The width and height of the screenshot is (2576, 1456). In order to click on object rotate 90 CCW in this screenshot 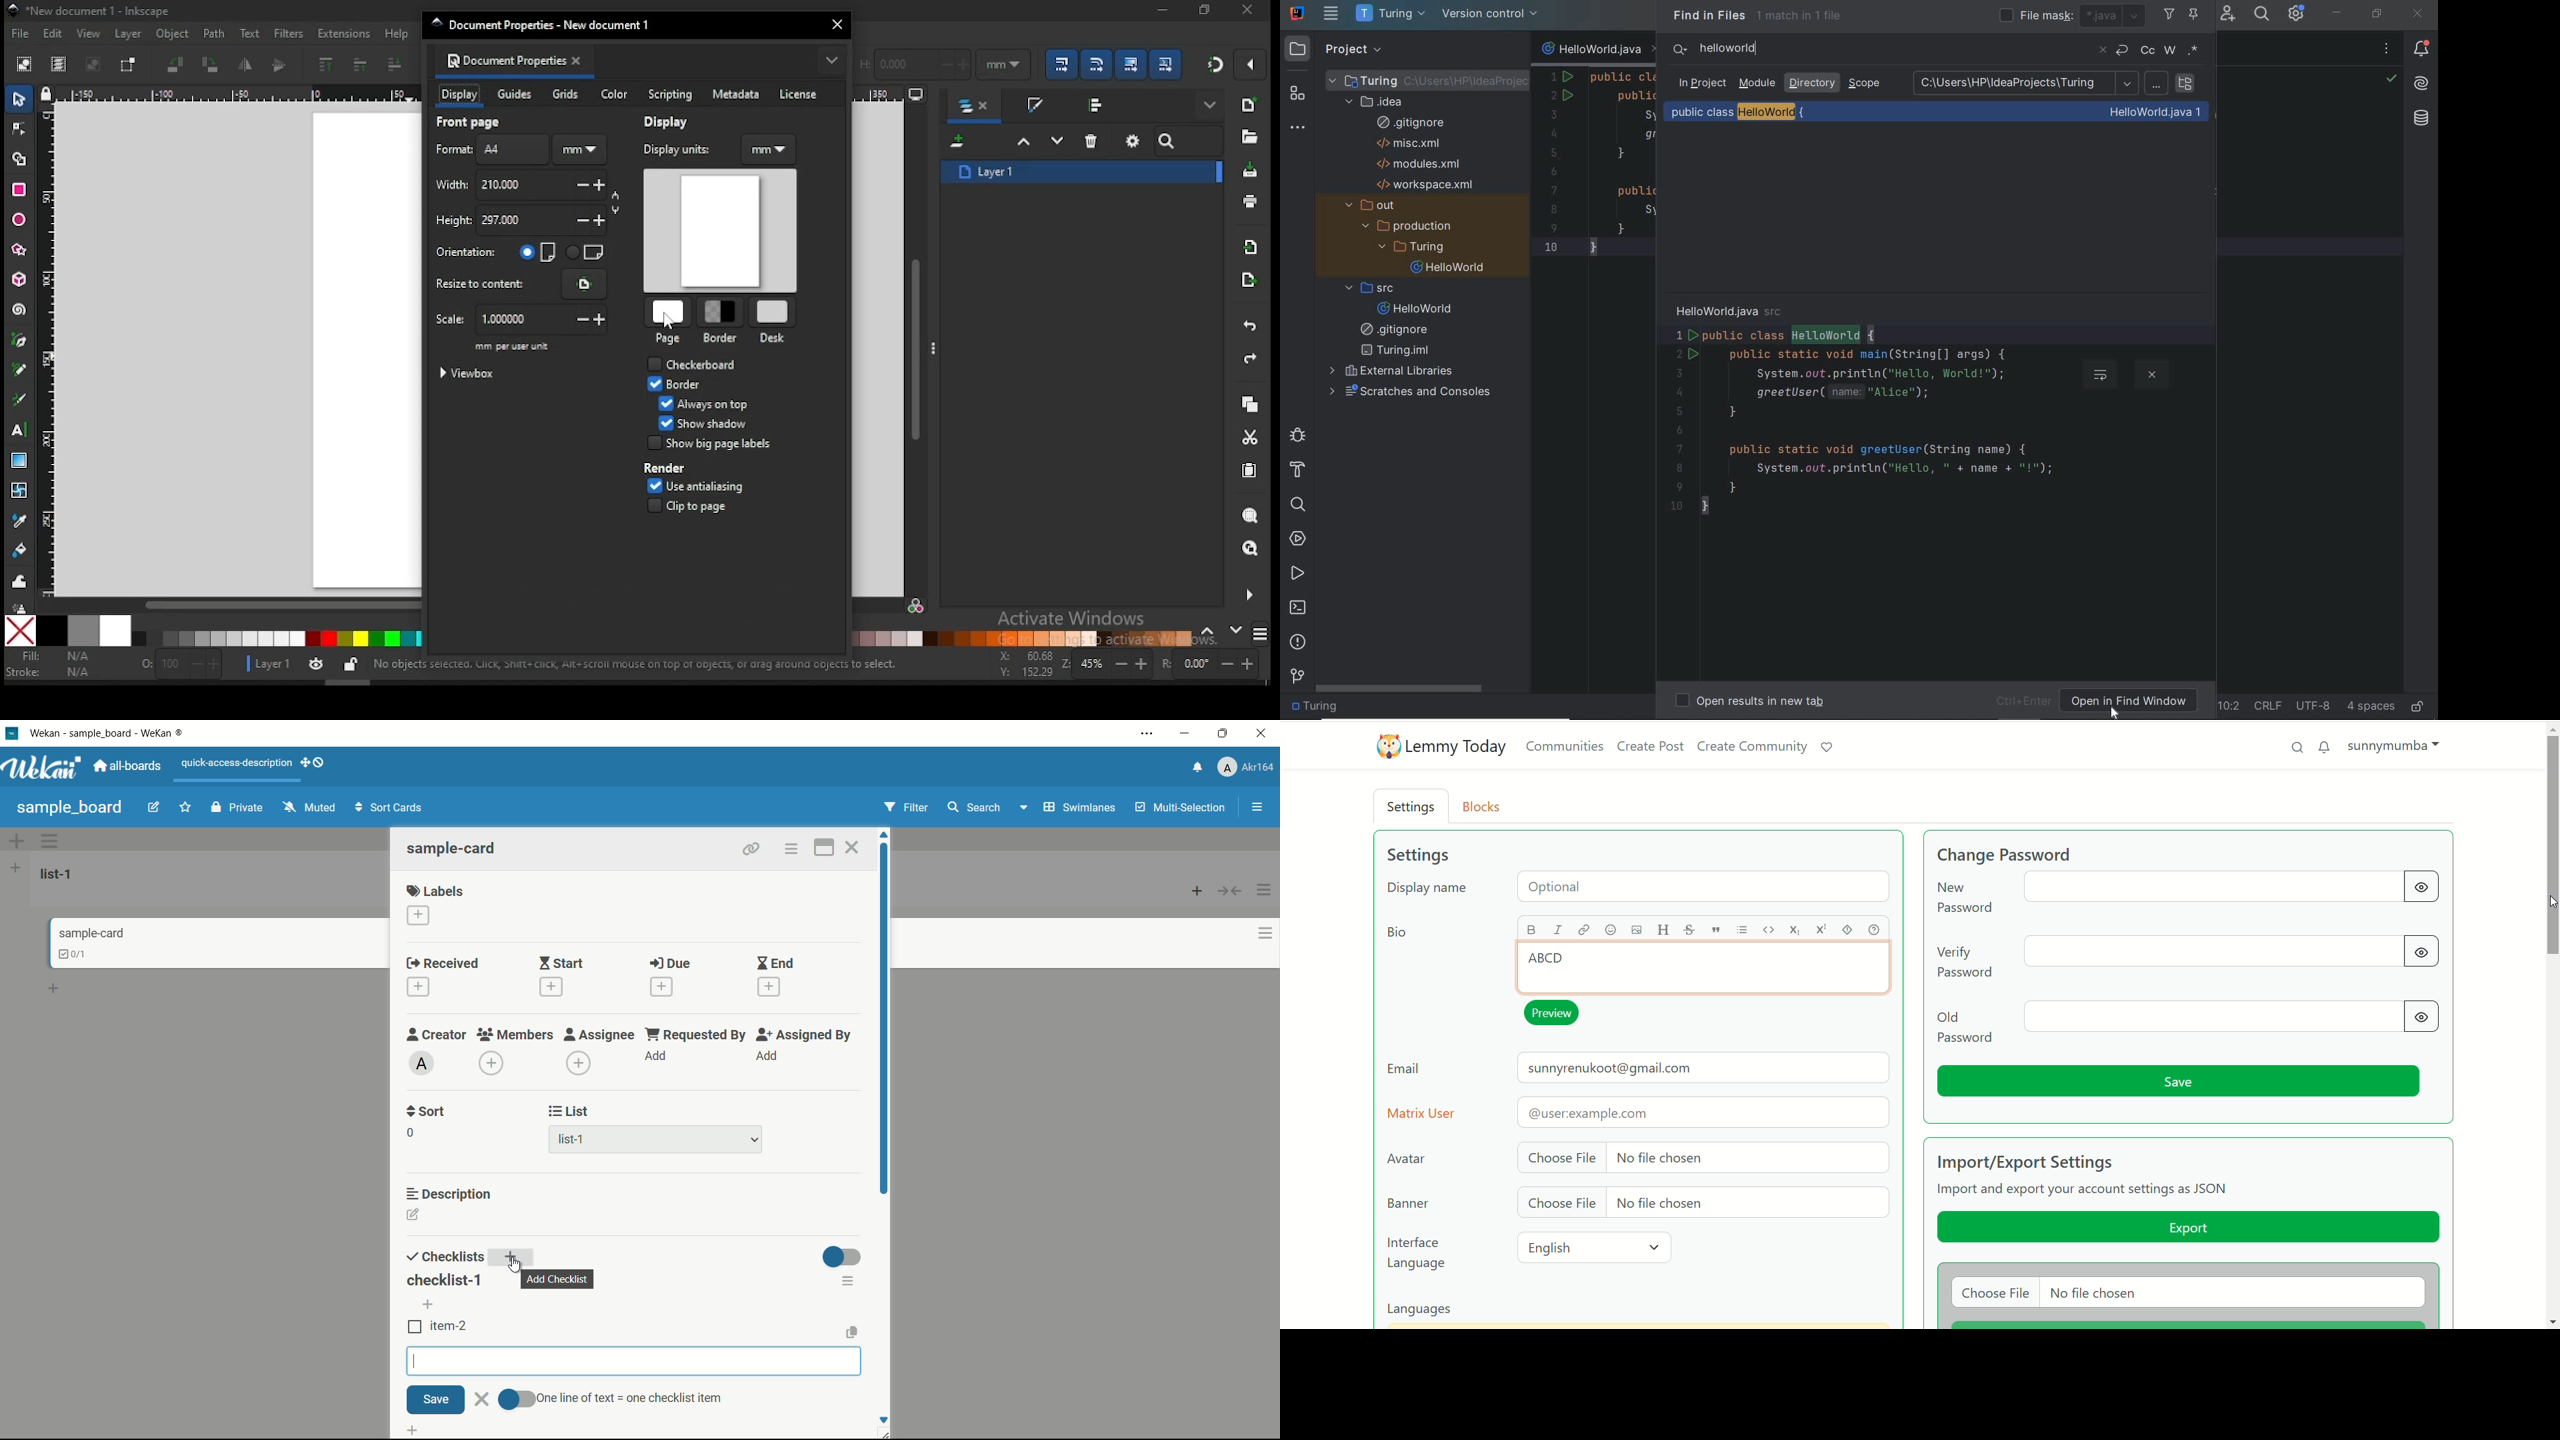, I will do `click(179, 65)`.